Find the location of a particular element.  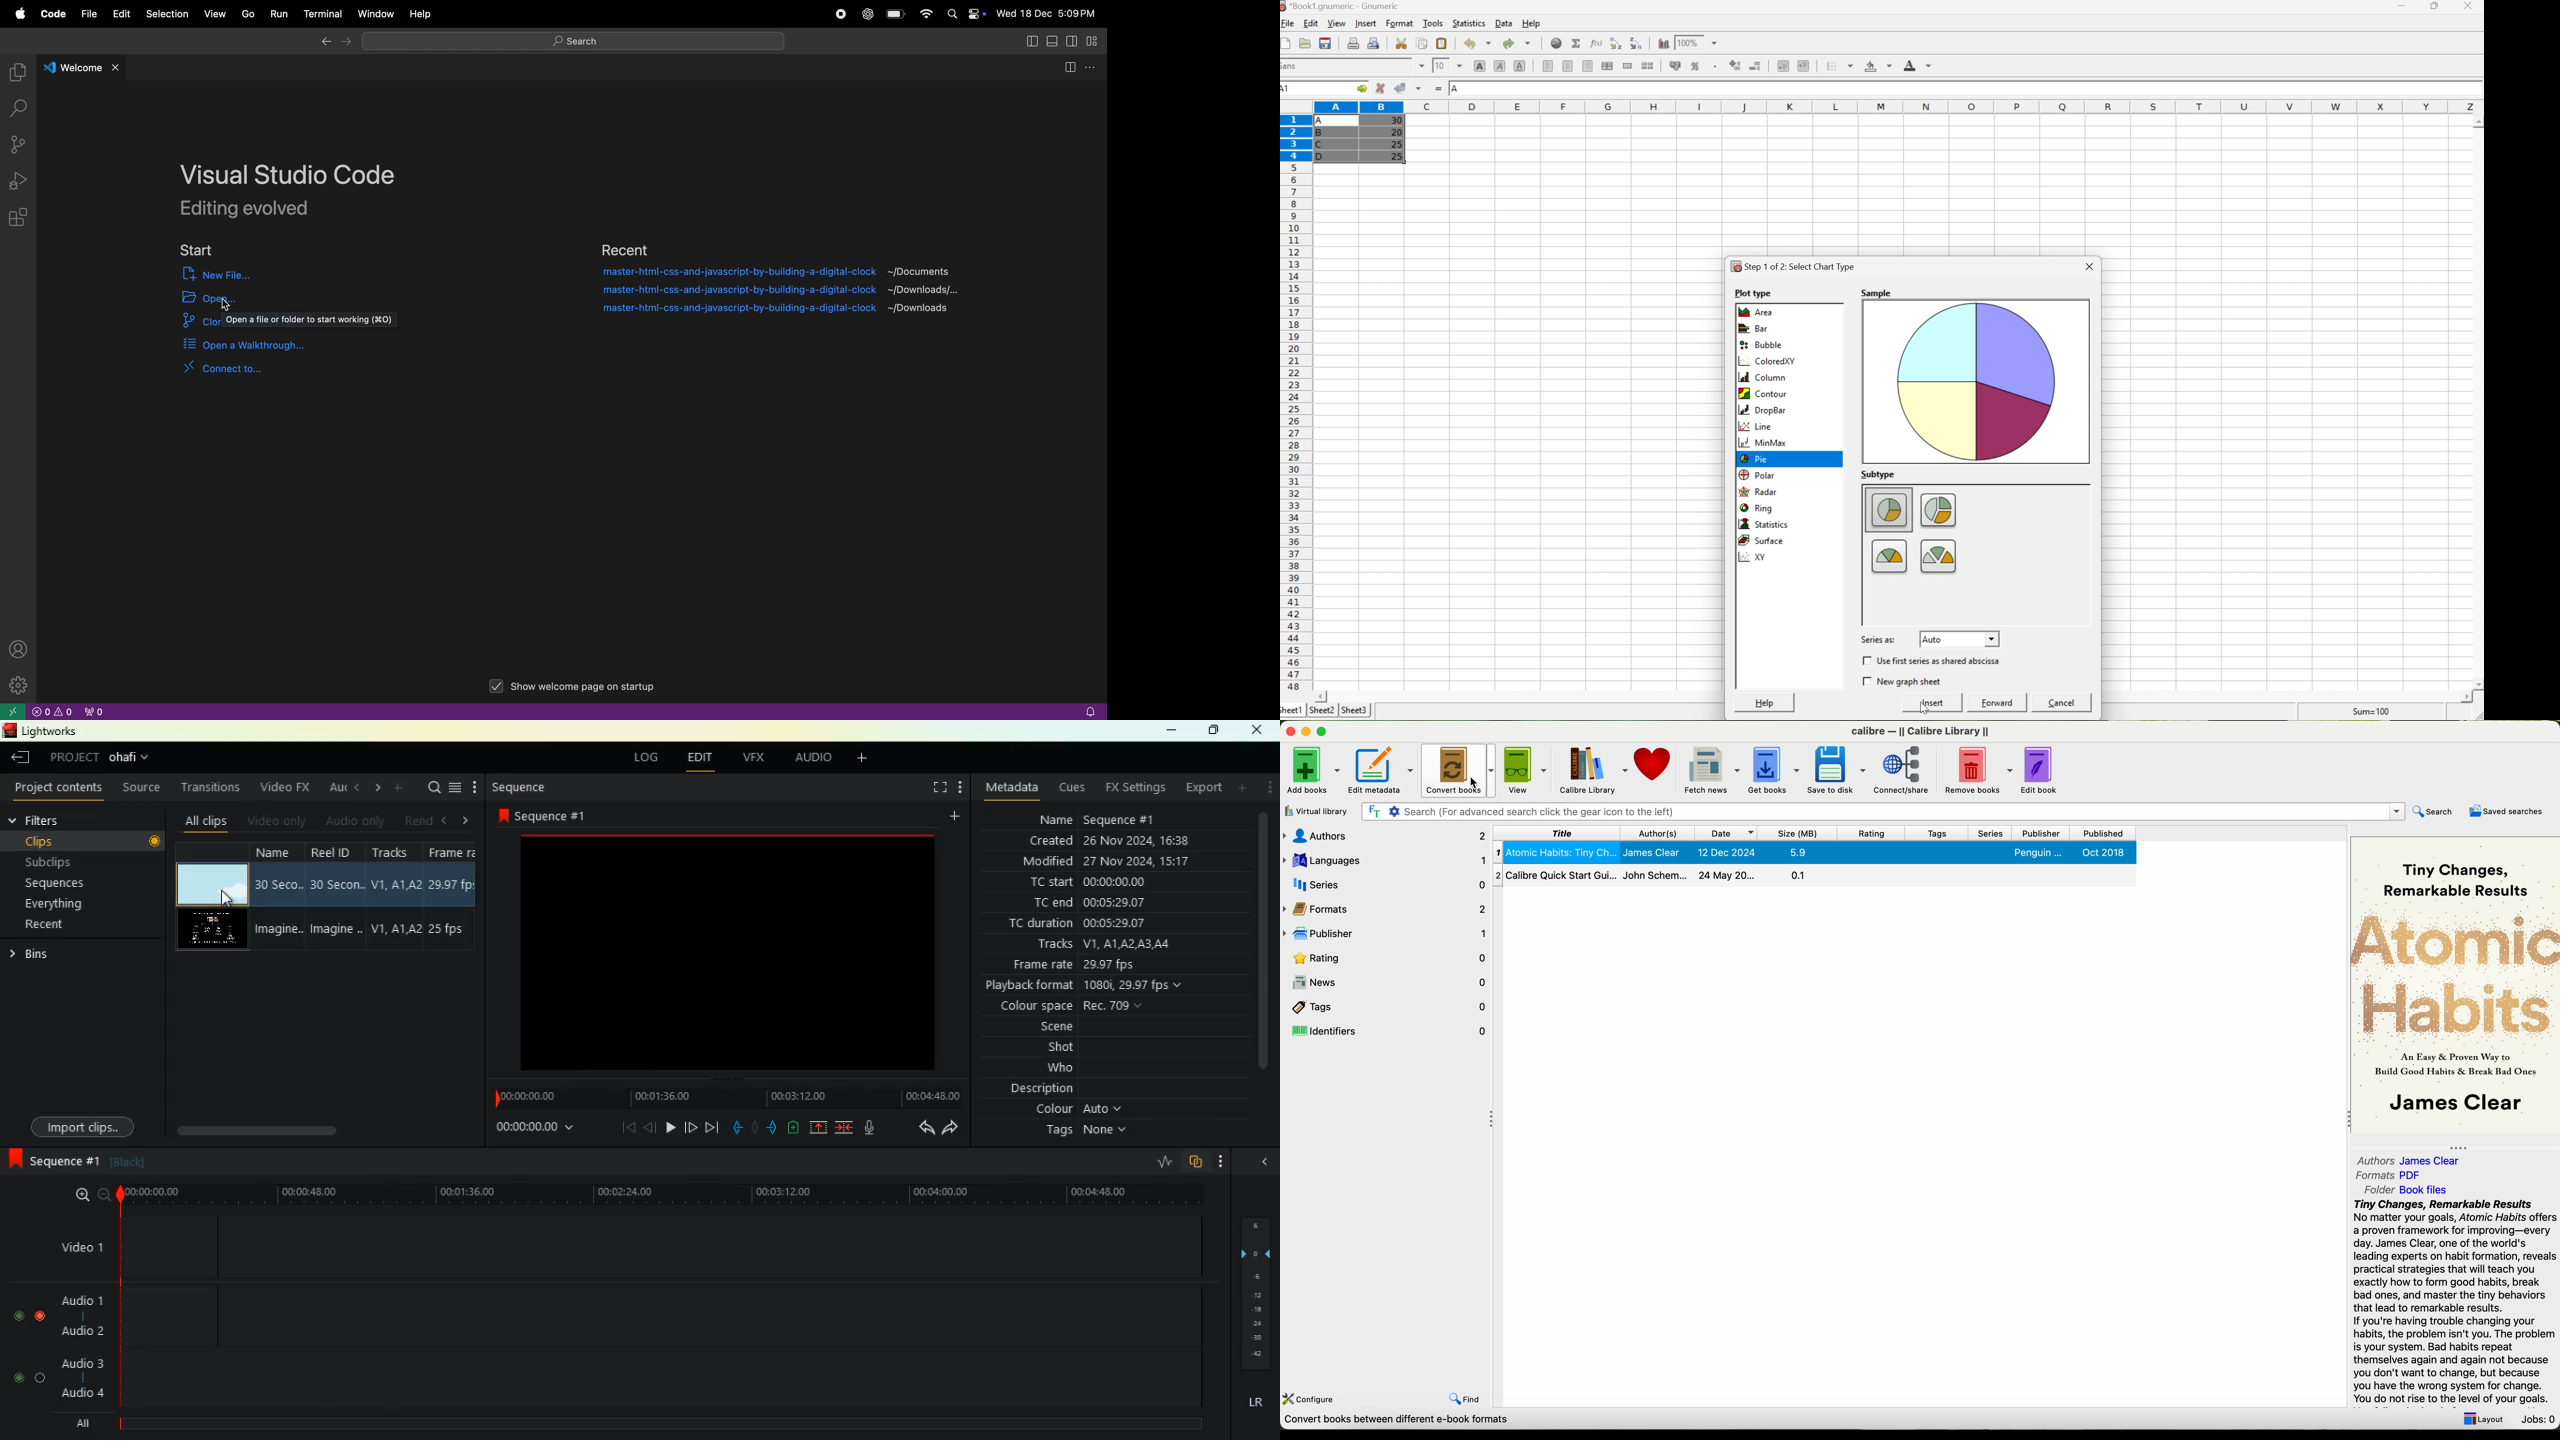

profile is located at coordinates (22, 648).